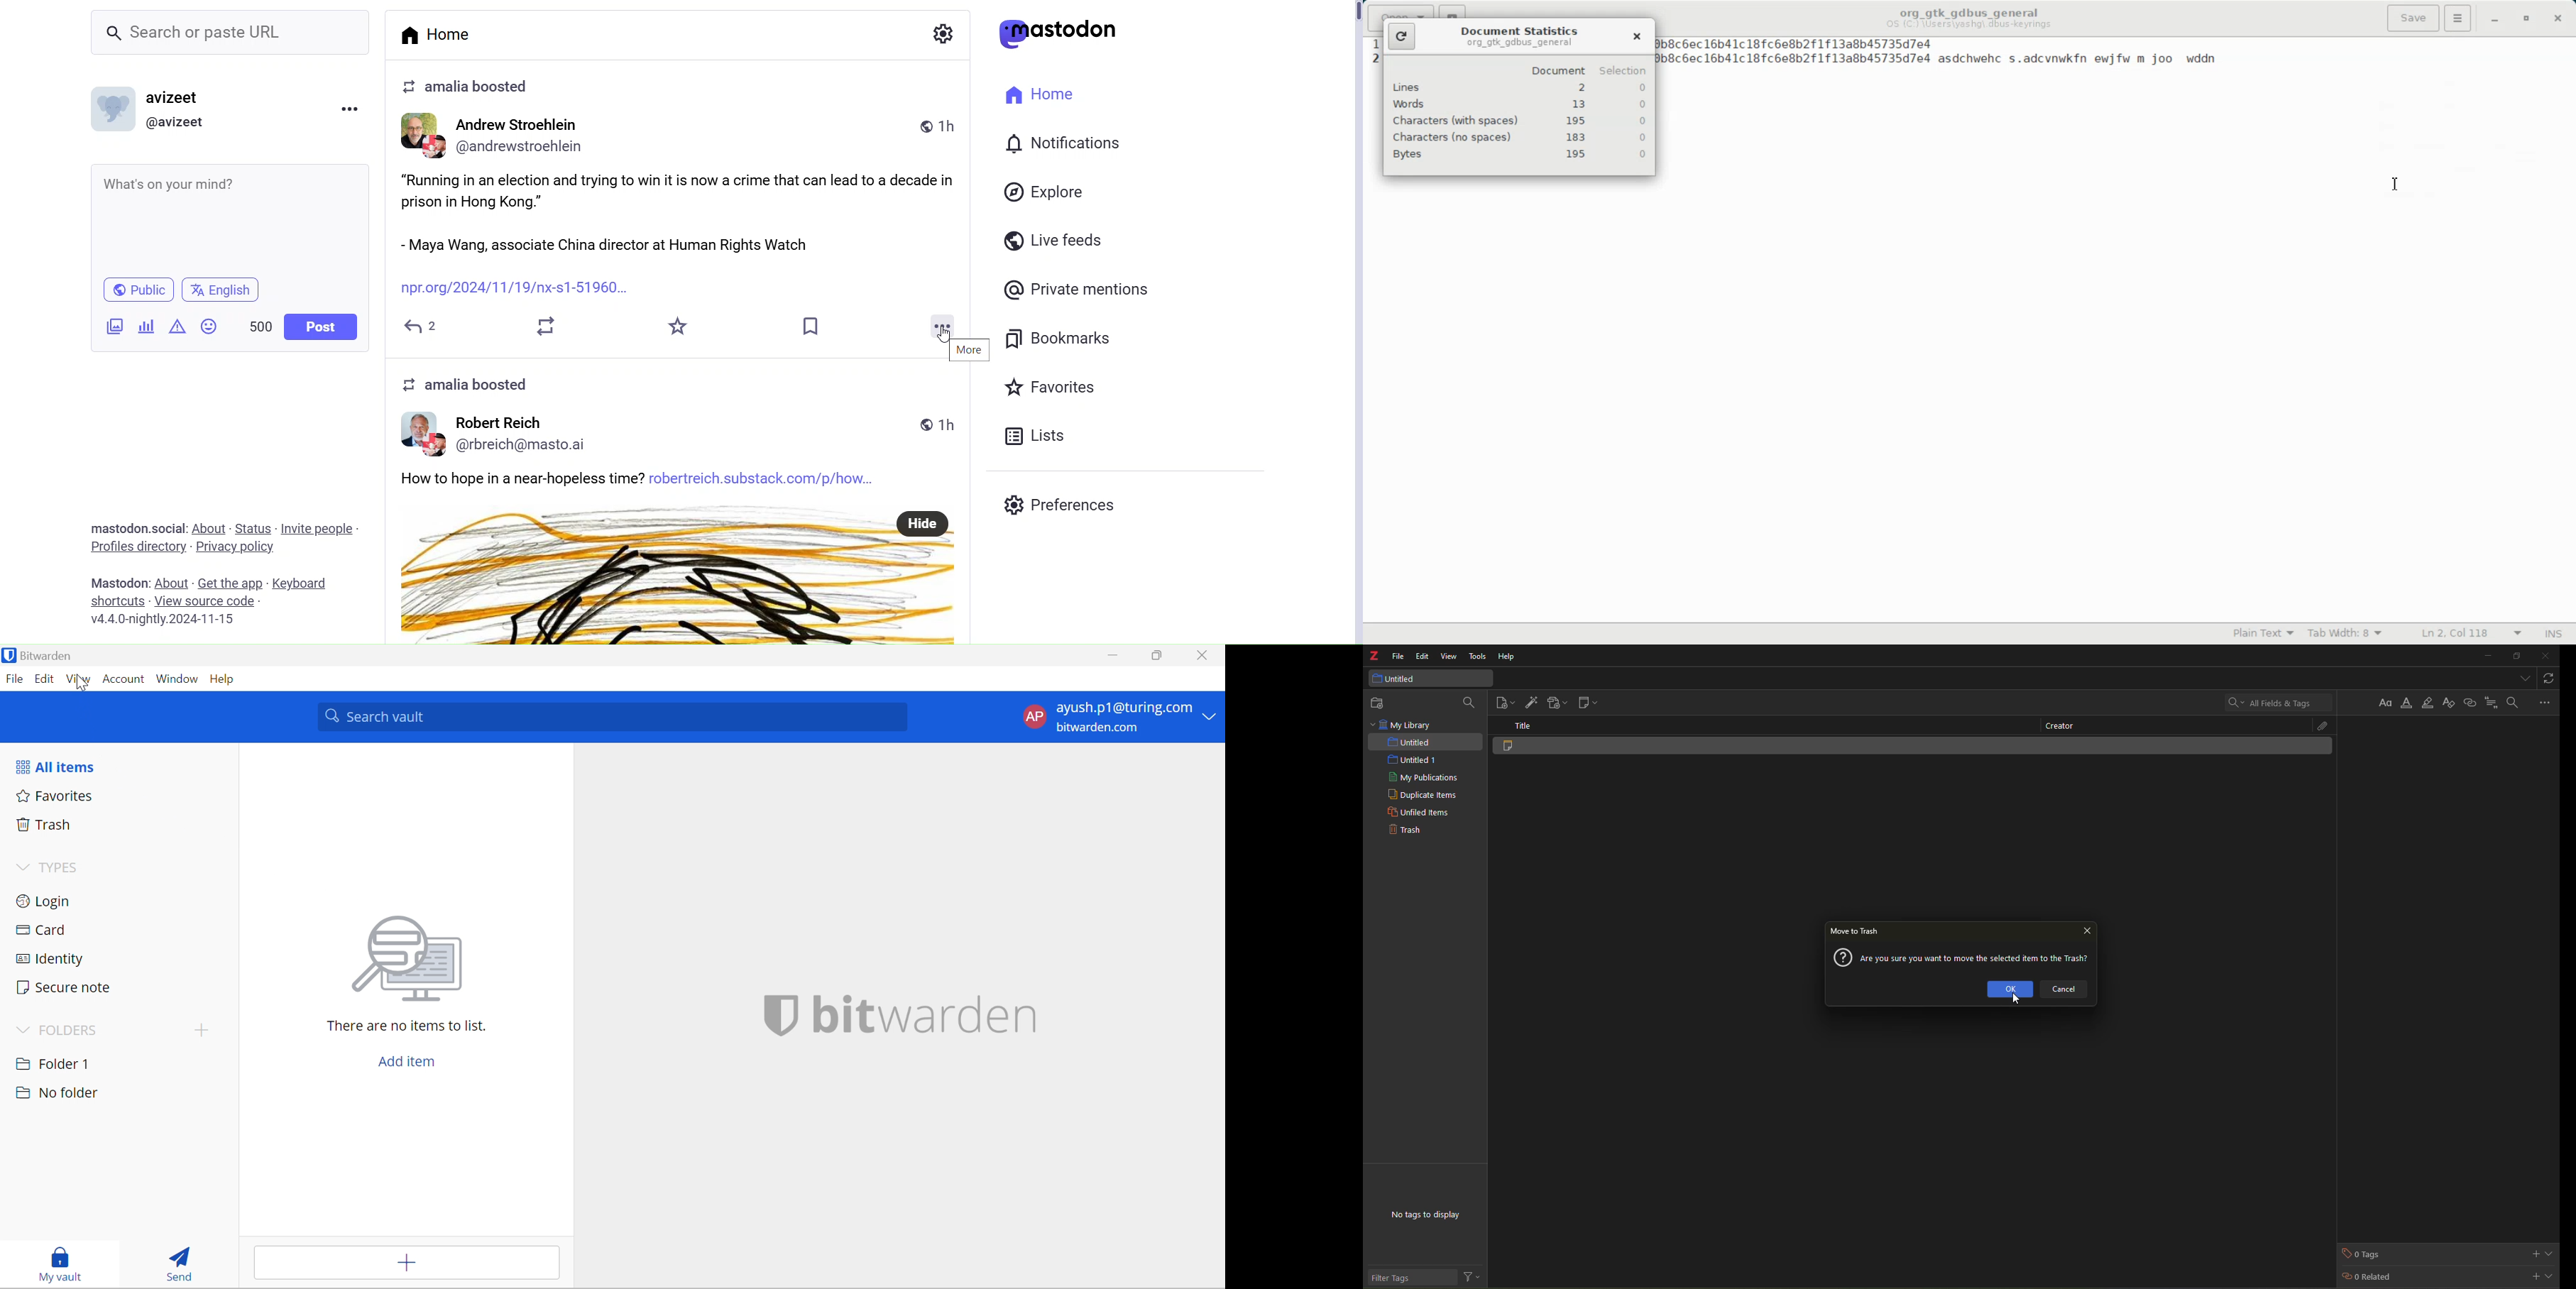 The image size is (2576, 1316). What do you see at coordinates (118, 600) in the screenshot?
I see `Shortcuts` at bounding box center [118, 600].